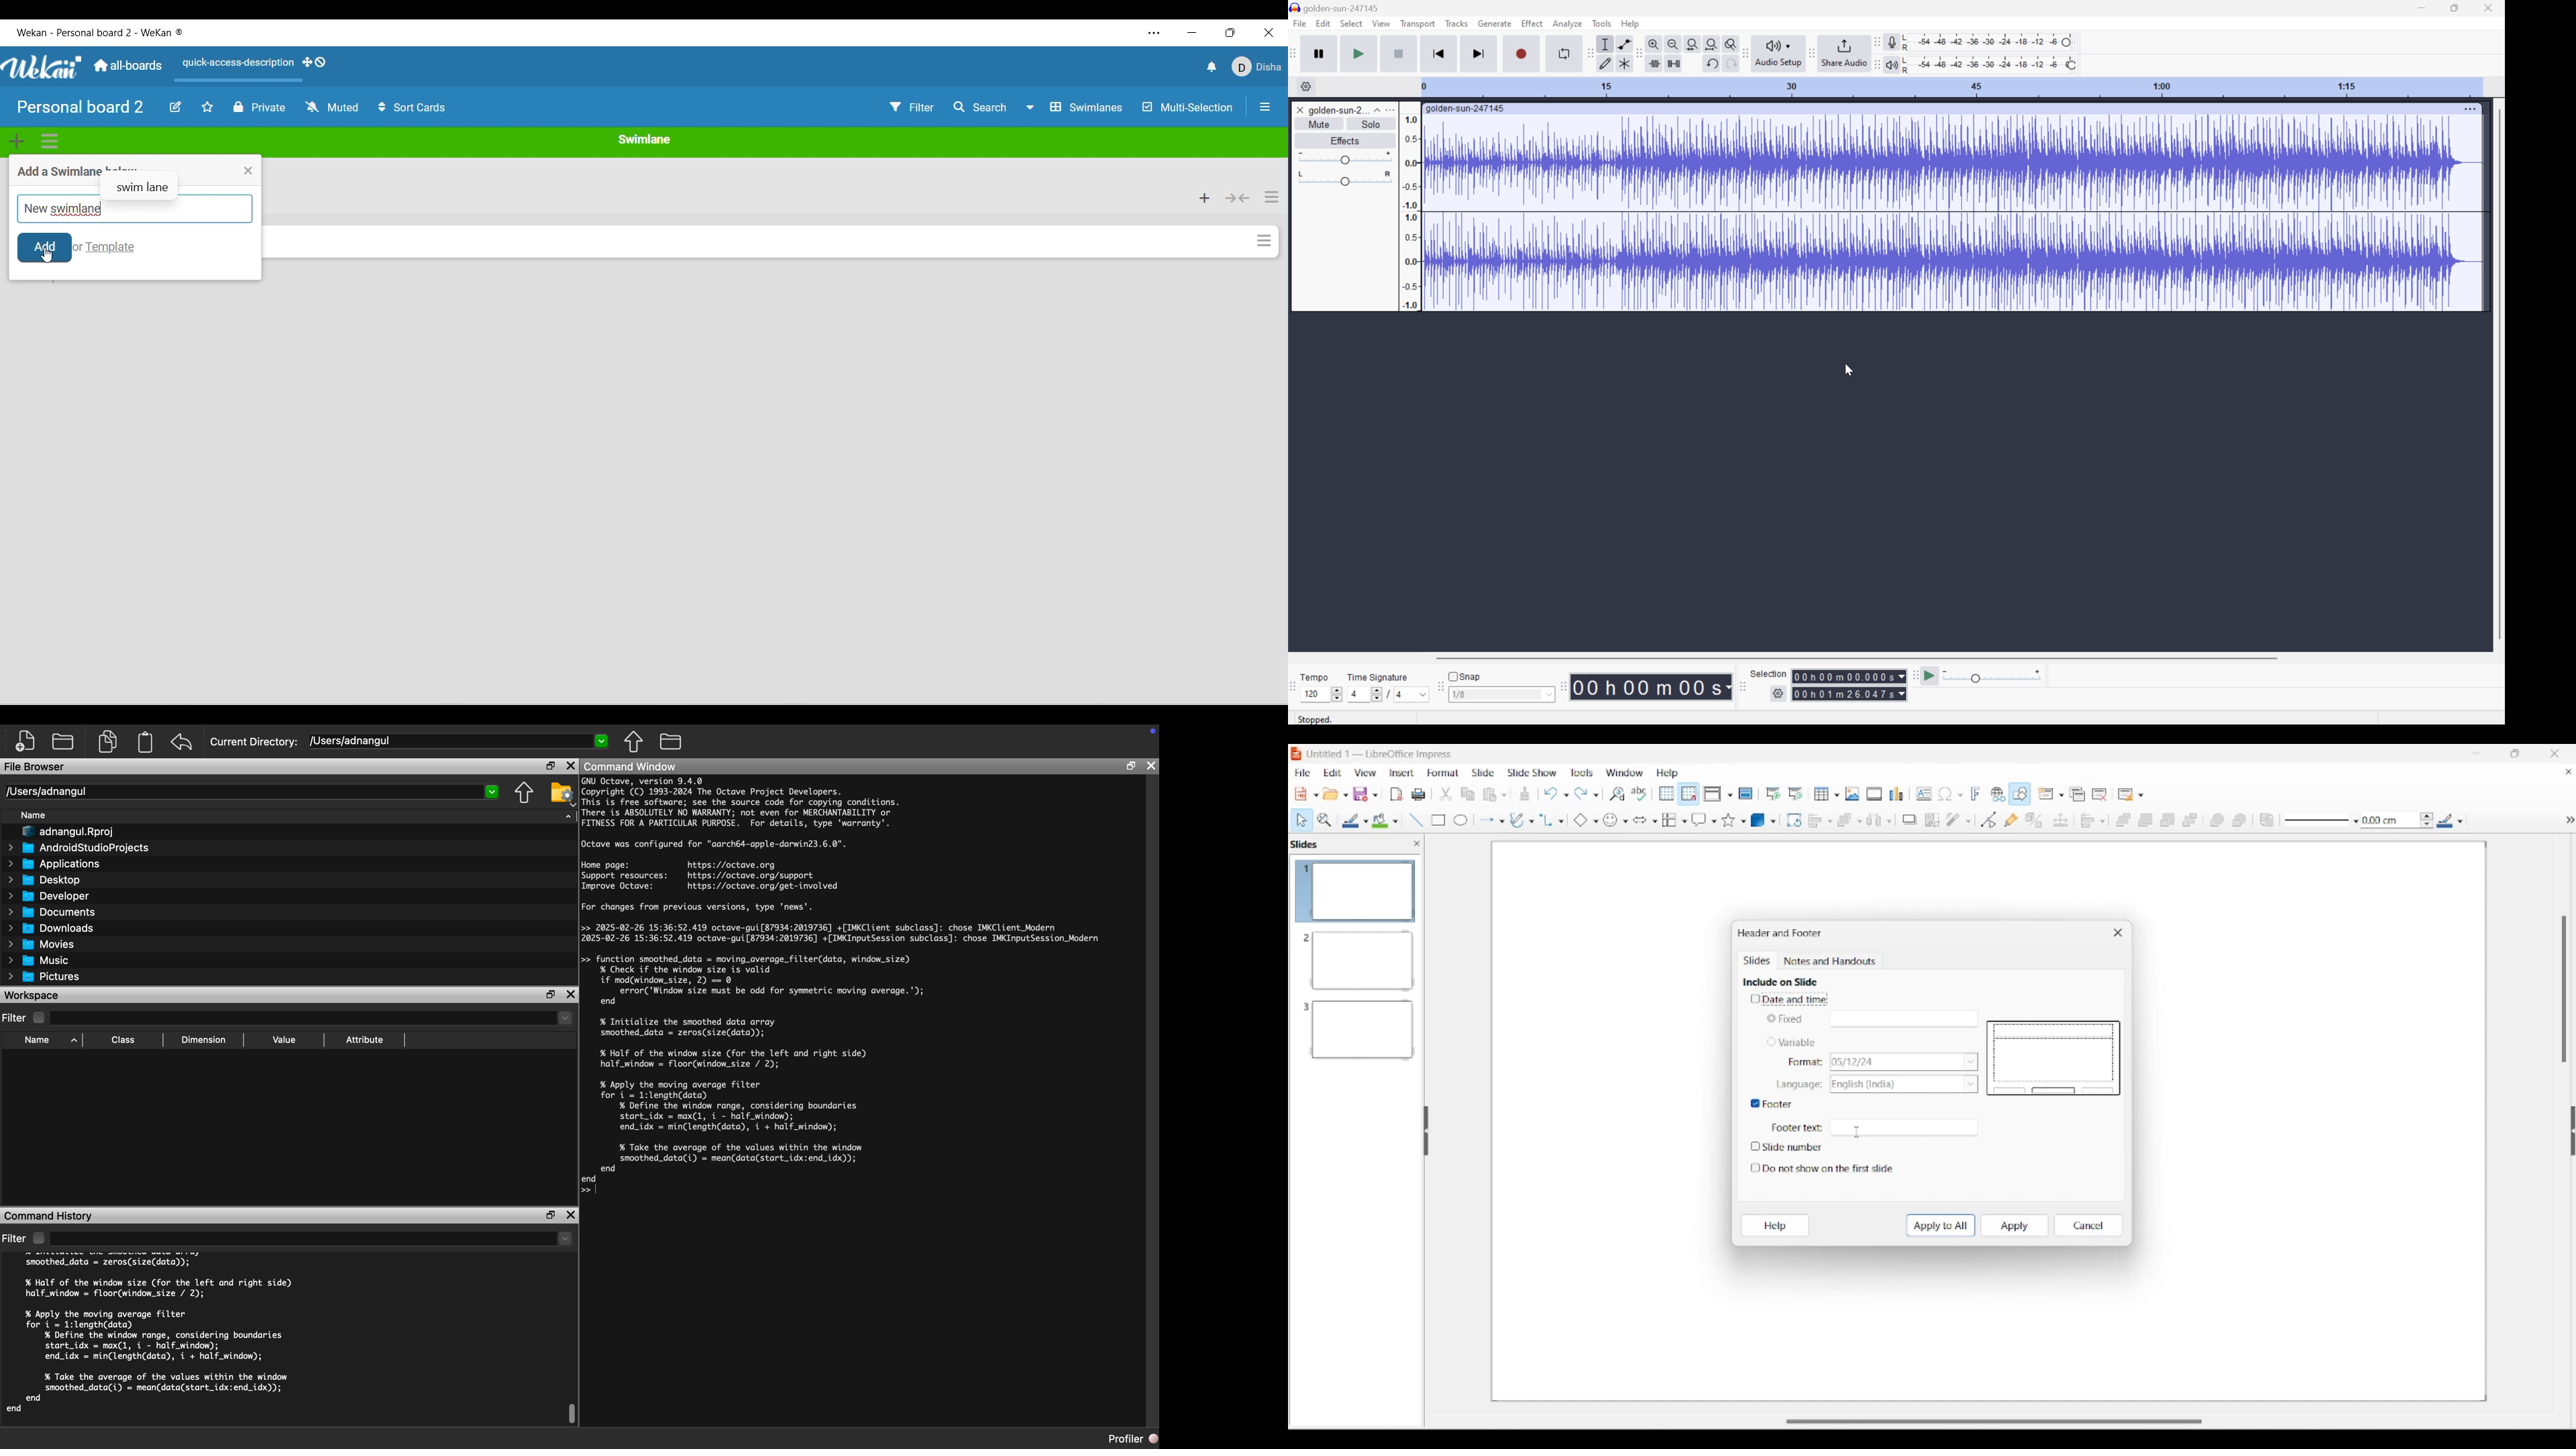 This screenshot has width=2576, height=1456. What do you see at coordinates (1491, 794) in the screenshot?
I see `Clipboard` at bounding box center [1491, 794].